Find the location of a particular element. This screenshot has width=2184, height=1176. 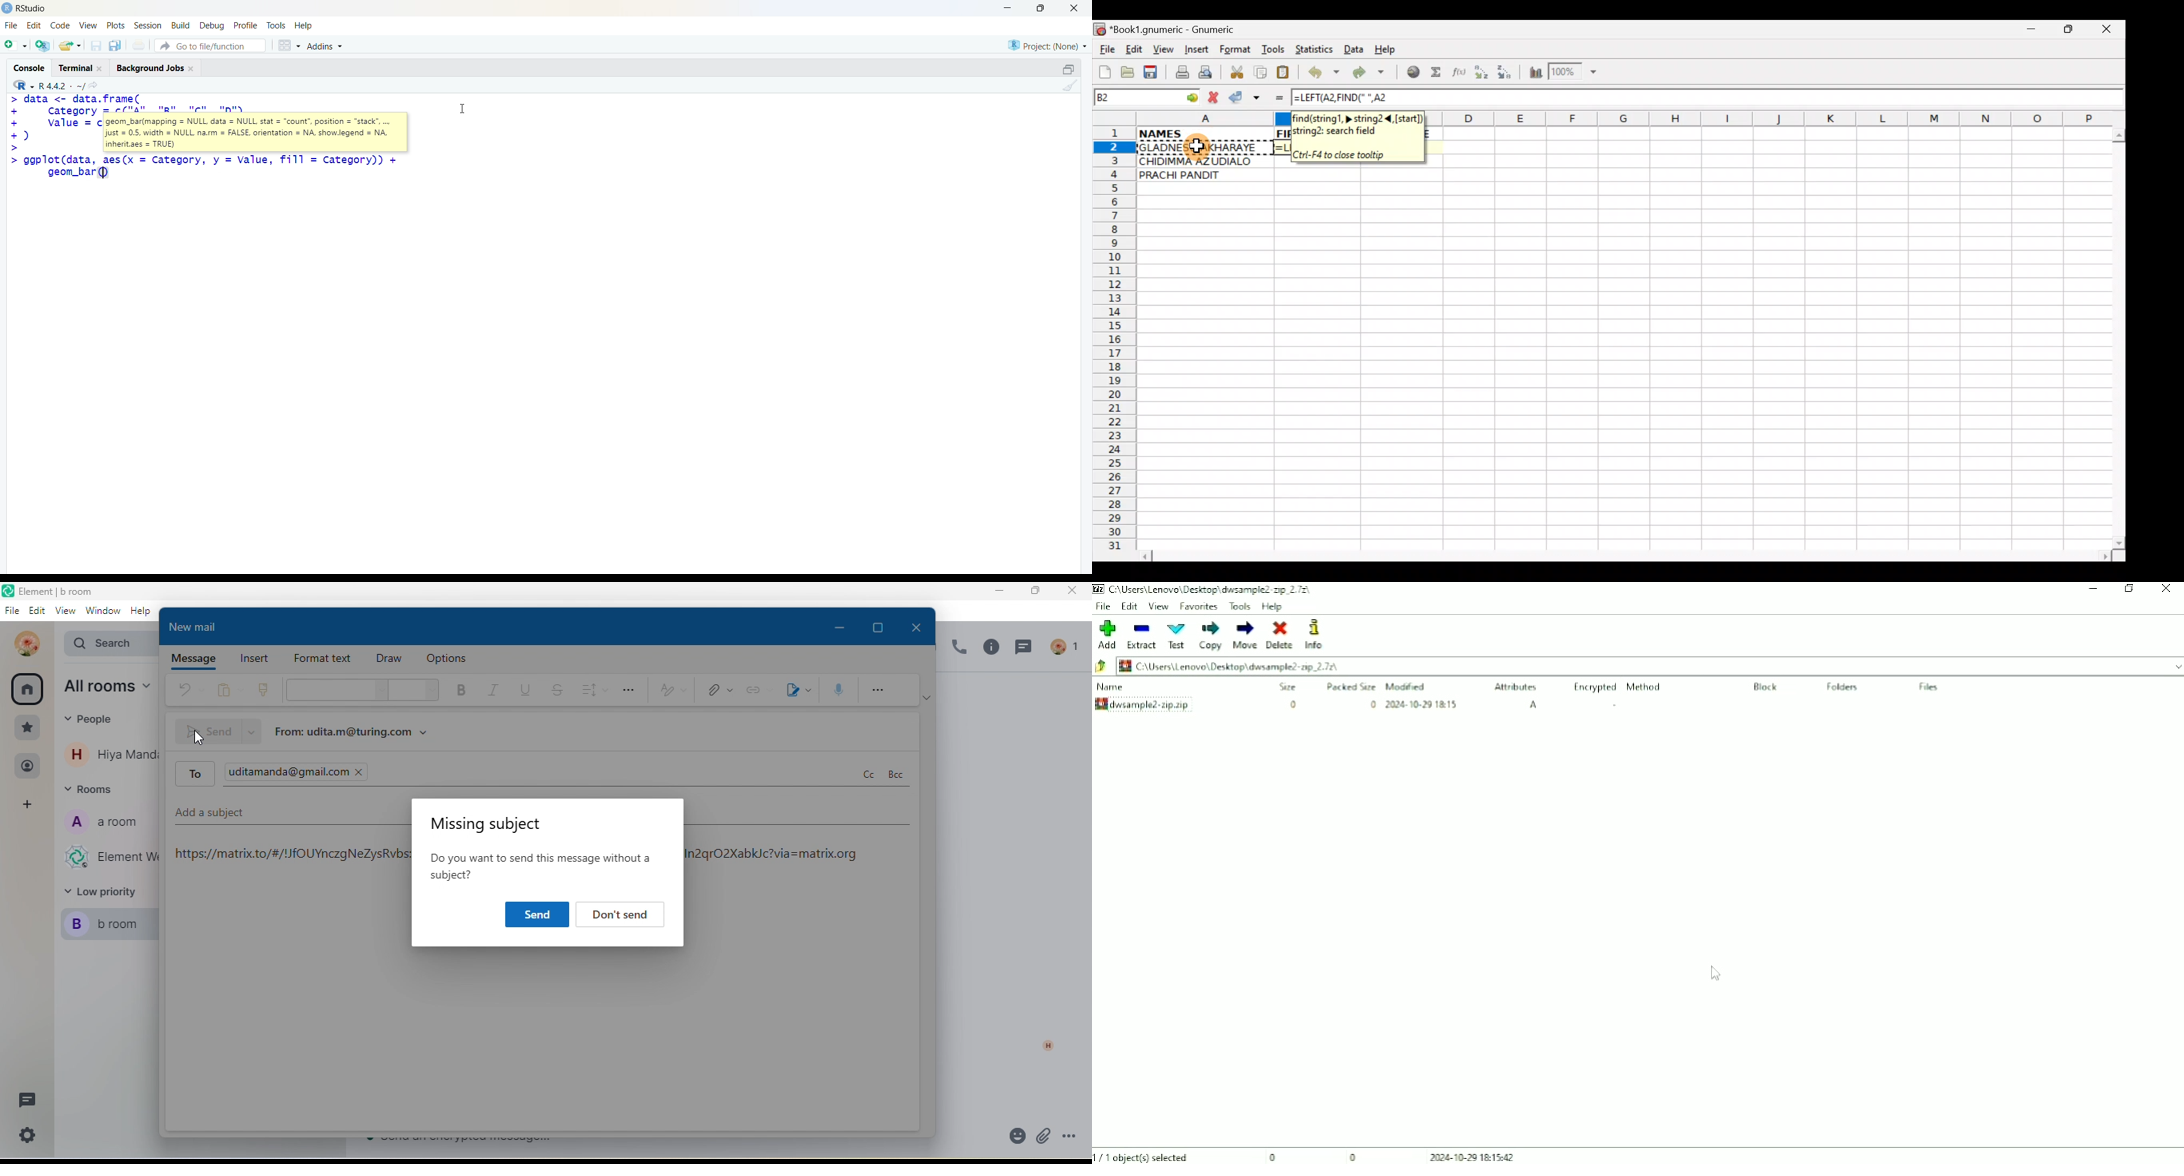

Rstudio is located at coordinates (35, 9).